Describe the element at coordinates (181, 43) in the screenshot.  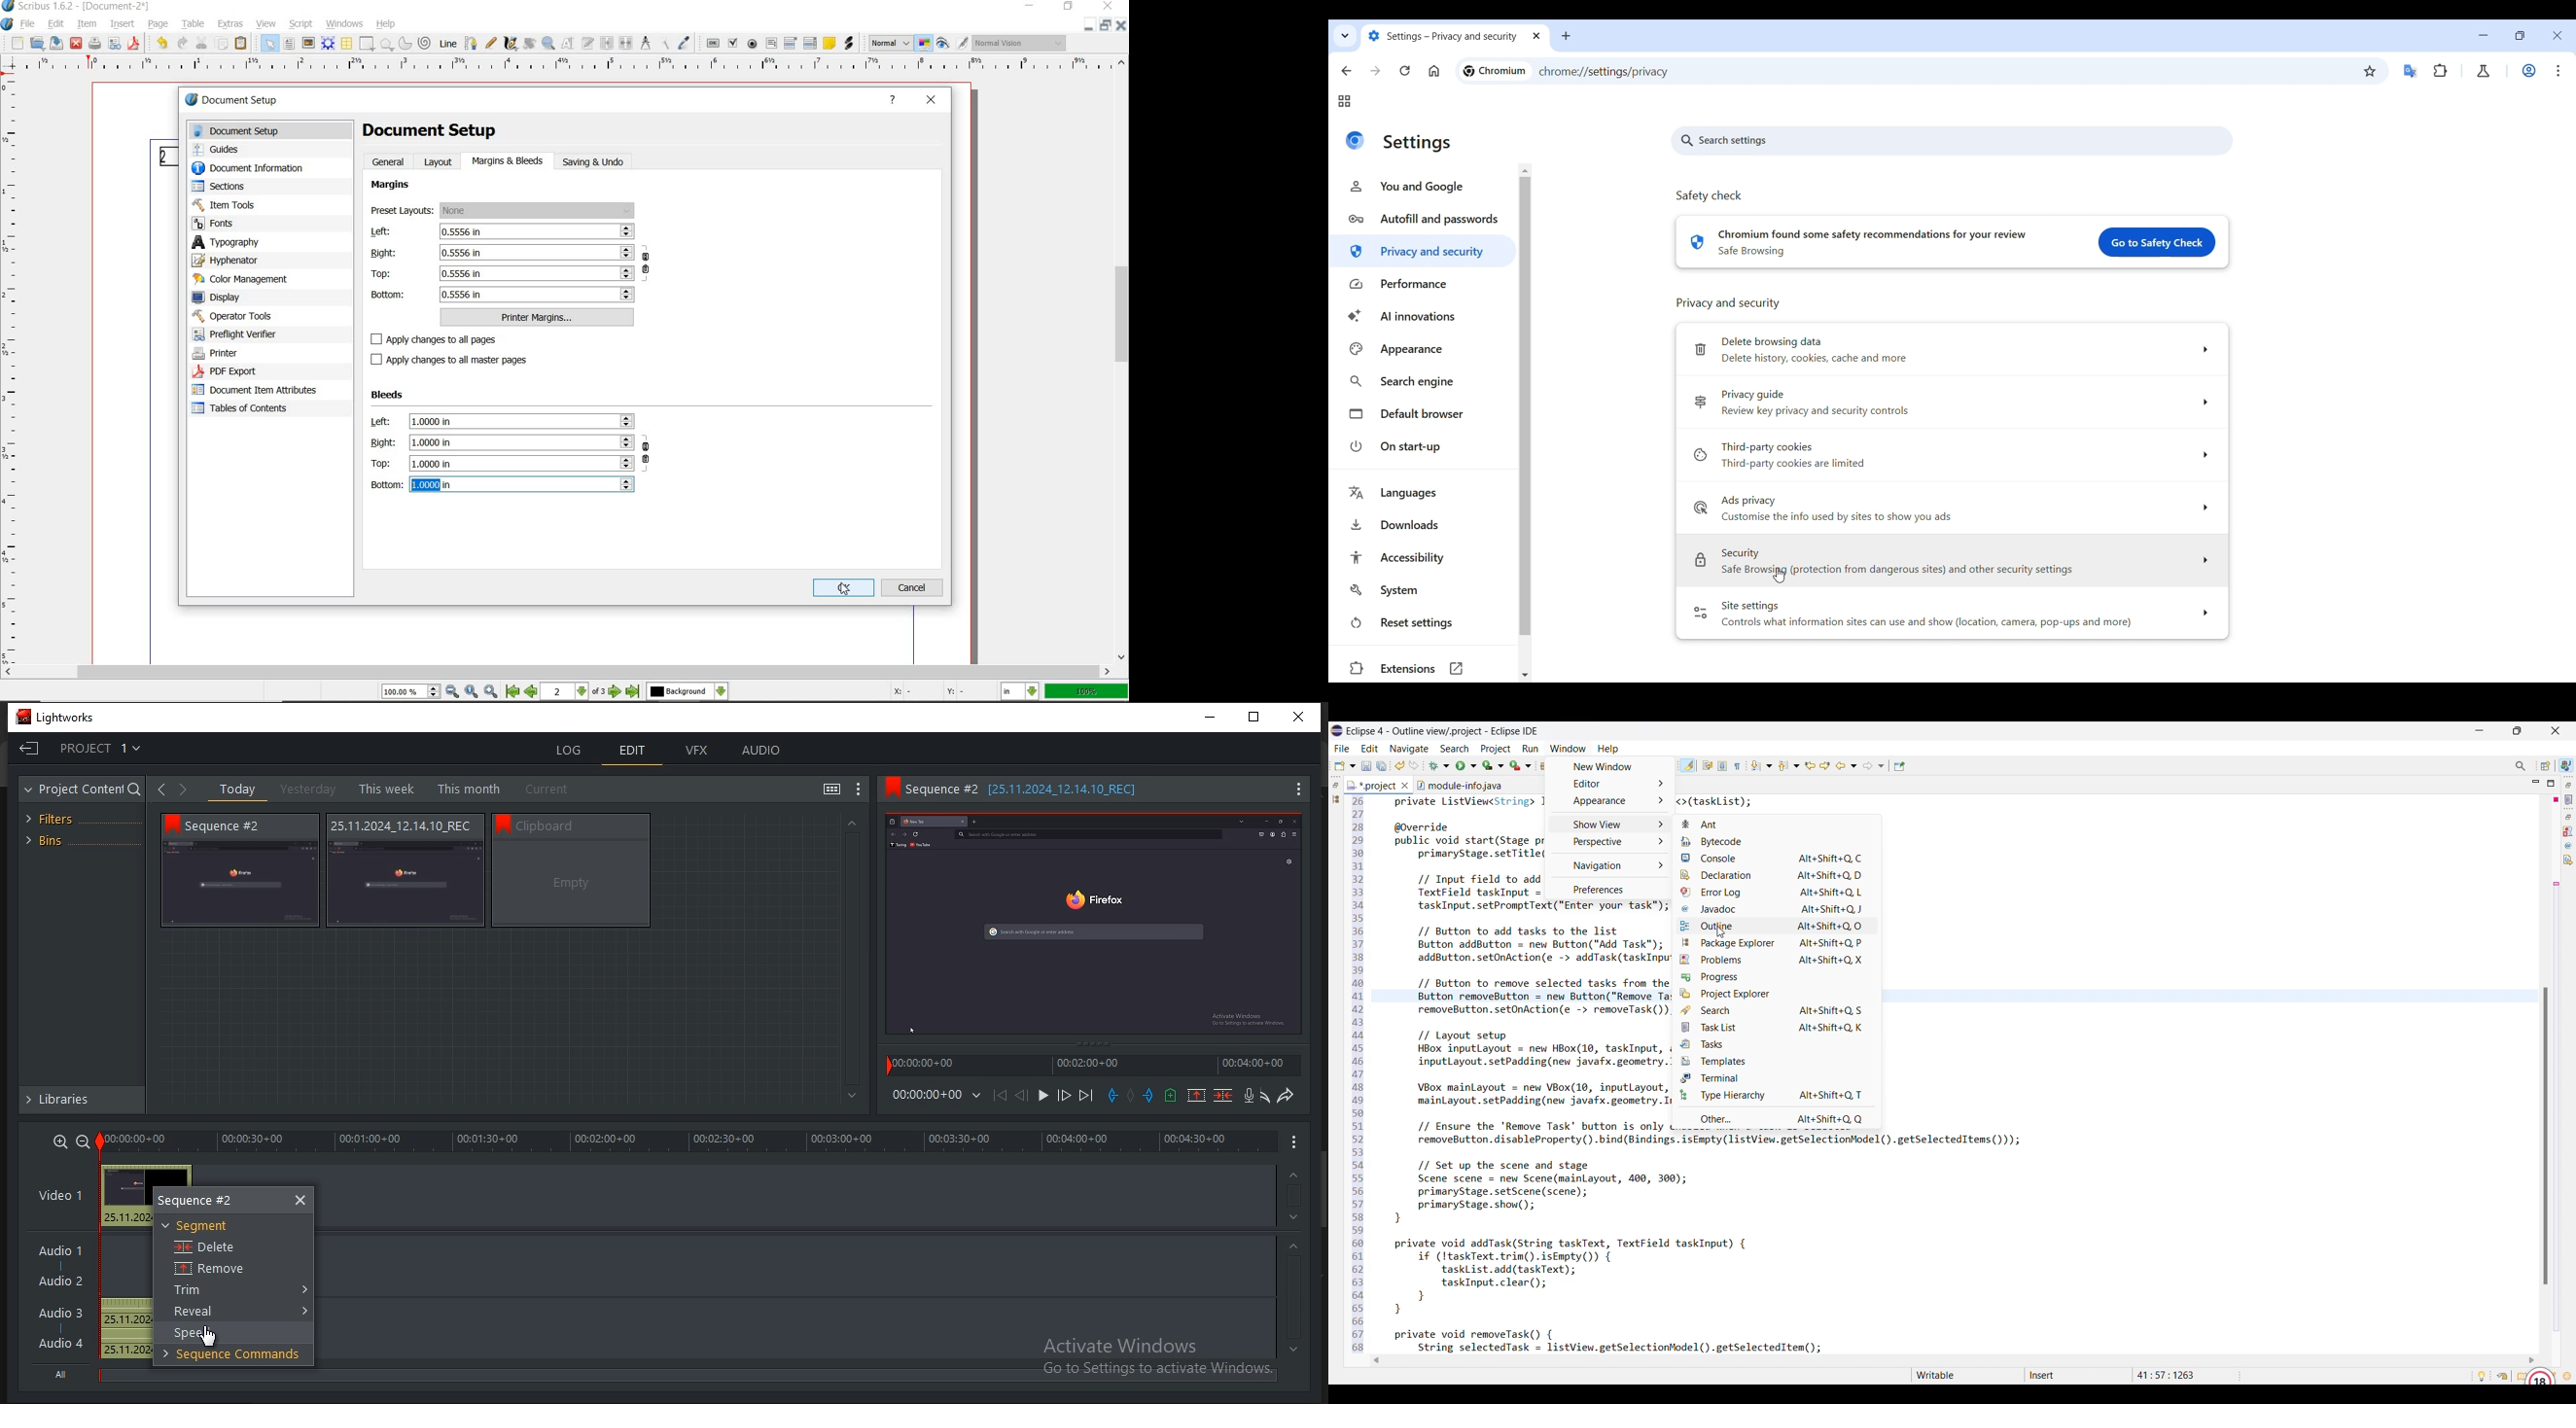
I see `redo` at that location.